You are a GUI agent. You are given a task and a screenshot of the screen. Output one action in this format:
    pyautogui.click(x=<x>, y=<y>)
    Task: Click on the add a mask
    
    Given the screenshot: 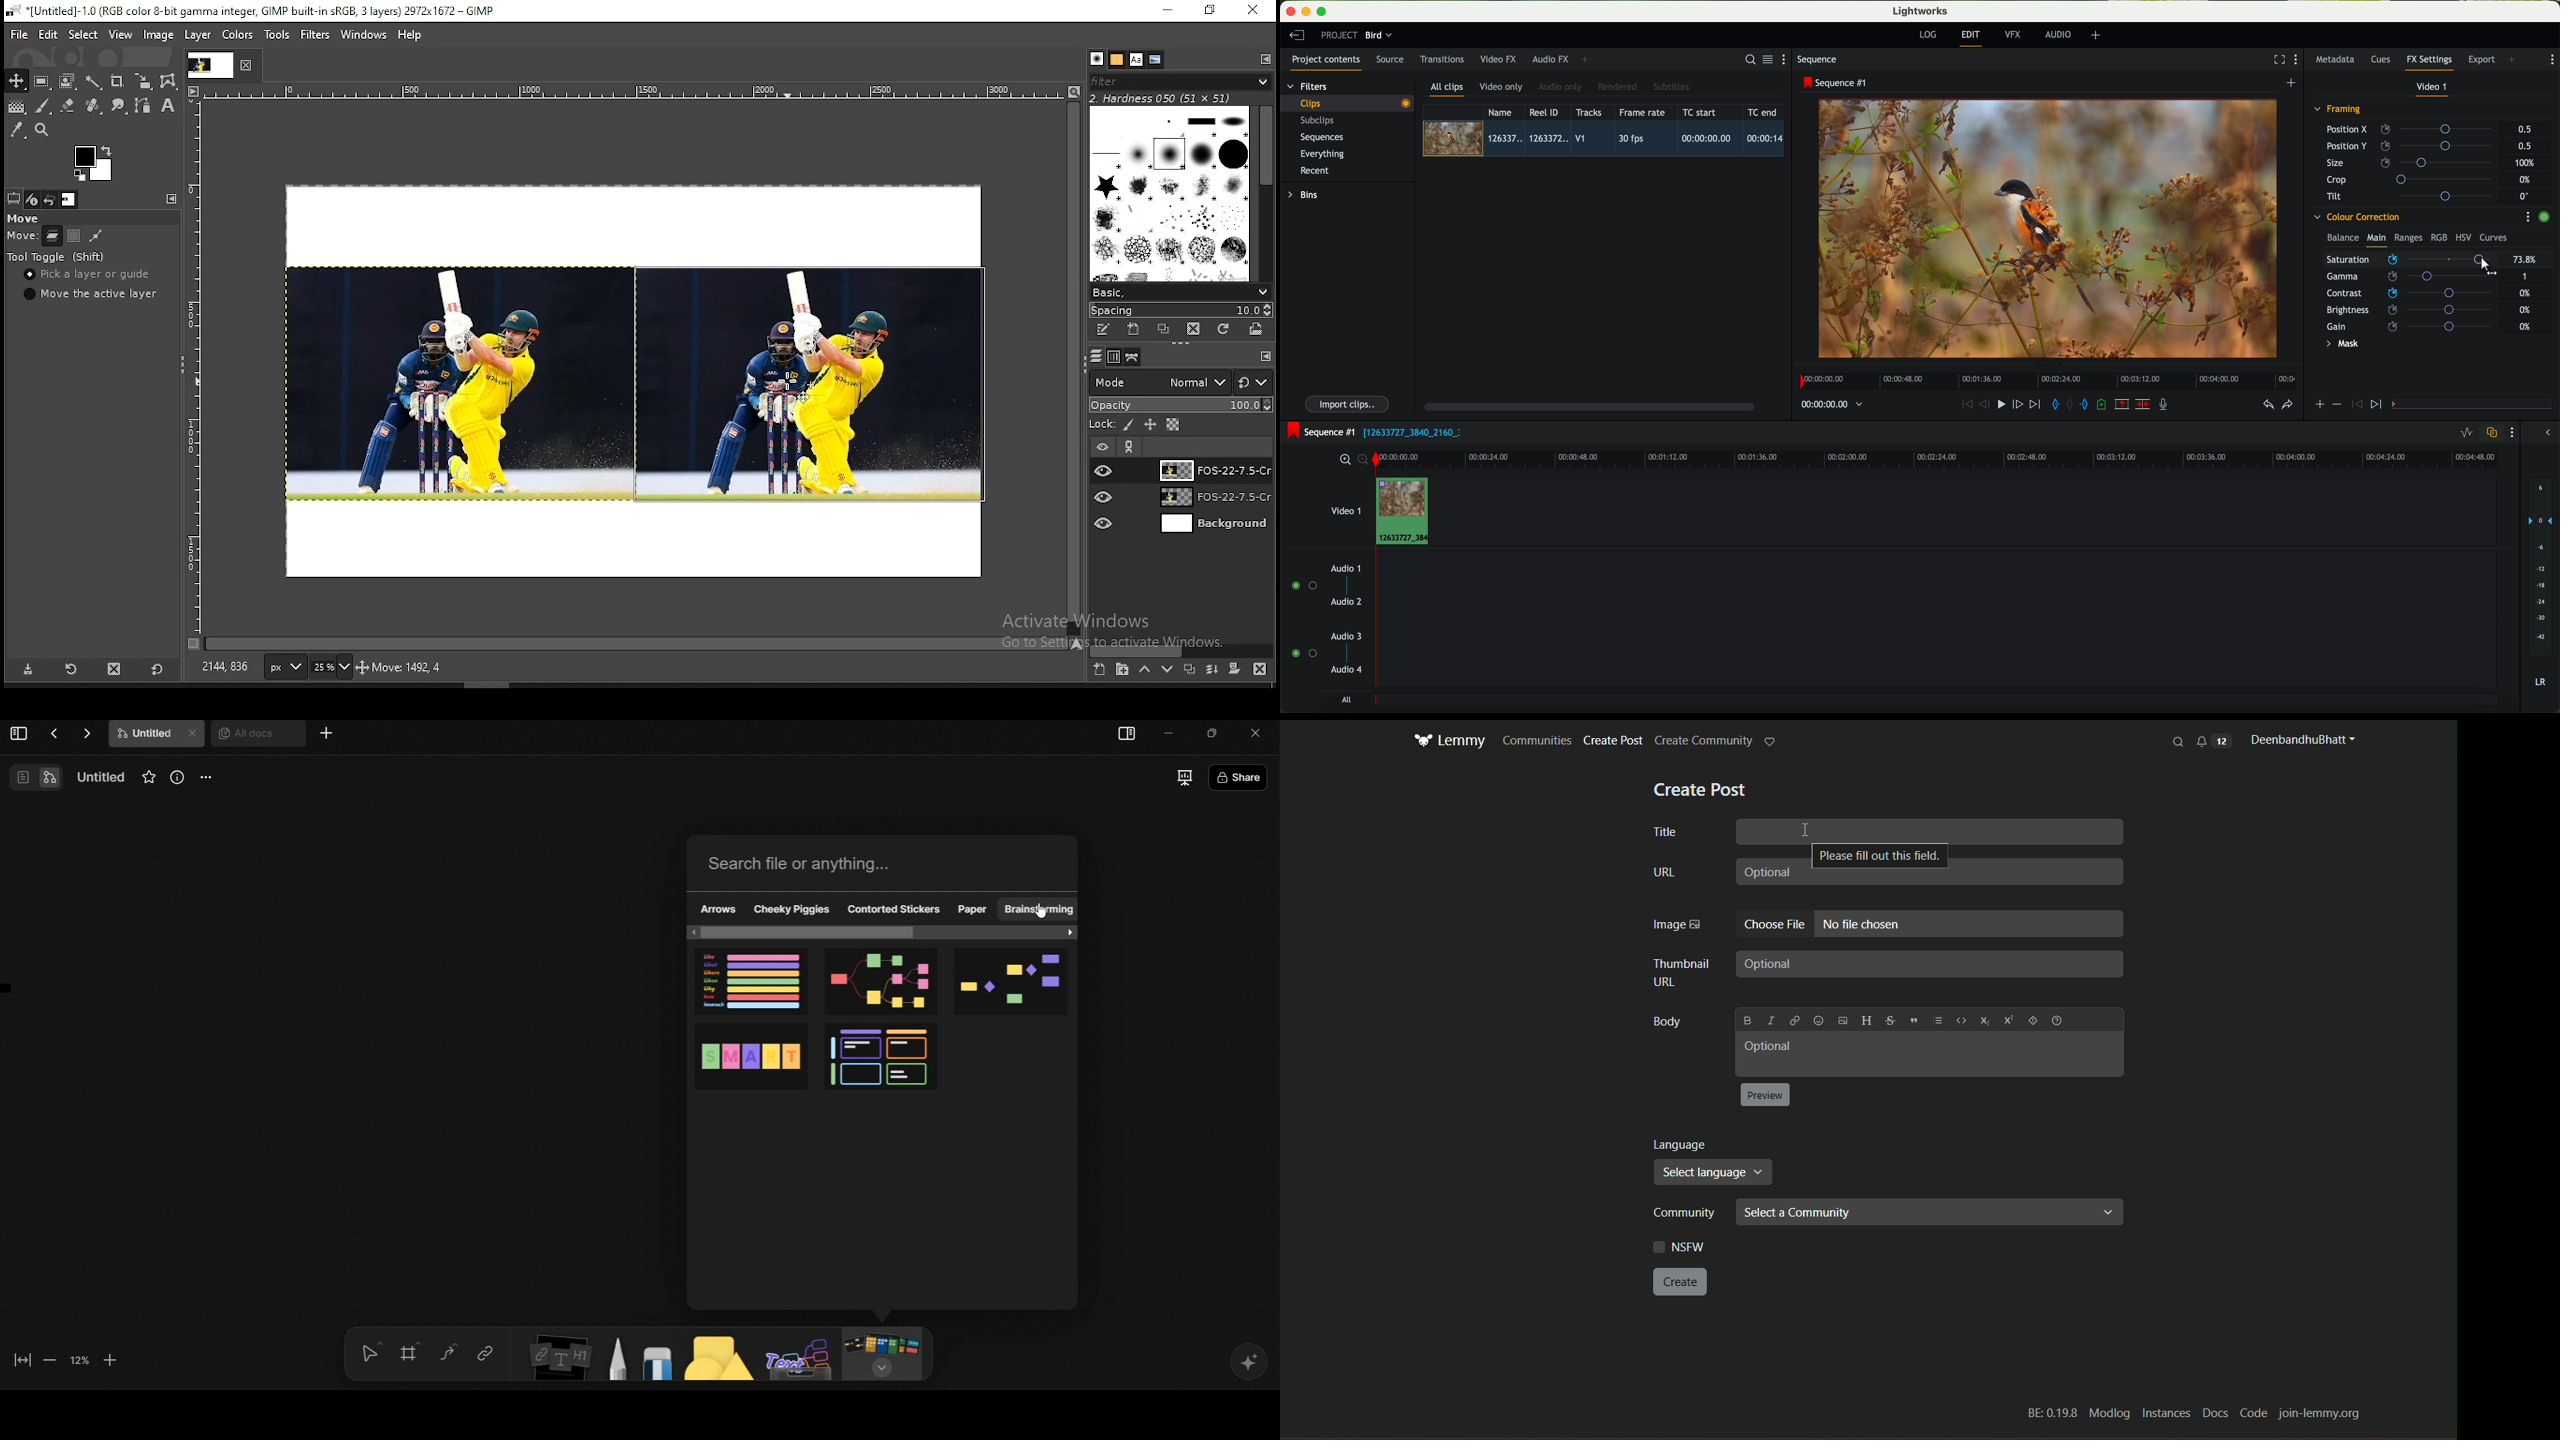 What is the action you would take?
    pyautogui.click(x=1232, y=670)
    